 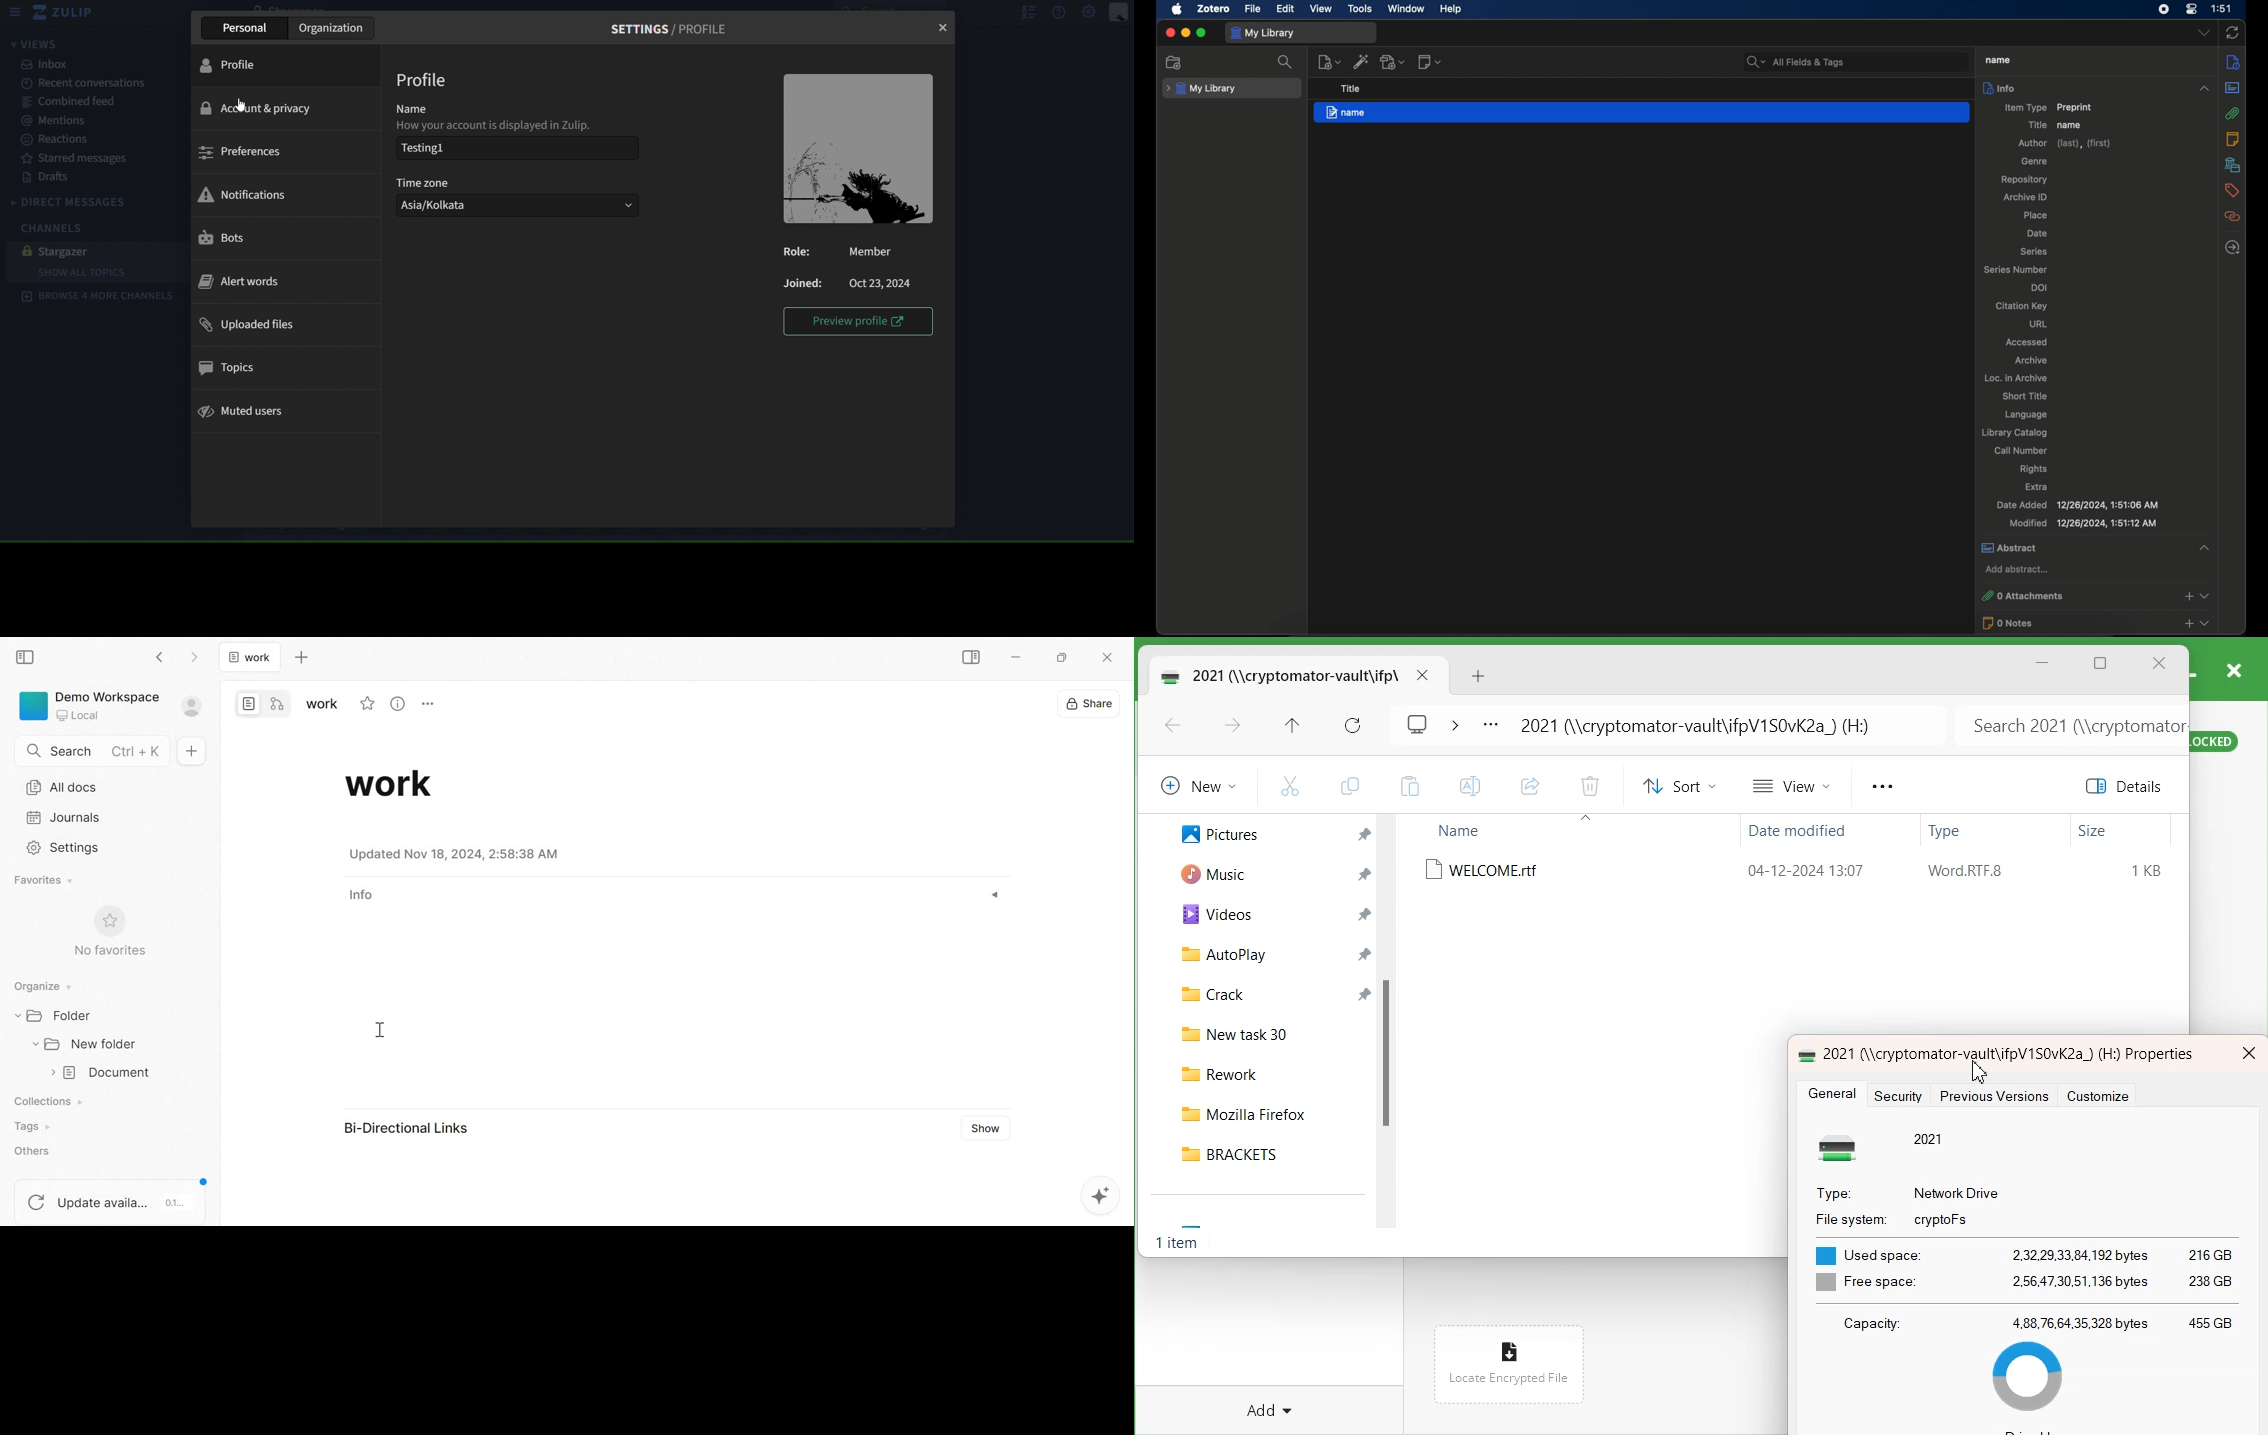 What do you see at coordinates (2163, 9) in the screenshot?
I see `screen  recorder` at bounding box center [2163, 9].